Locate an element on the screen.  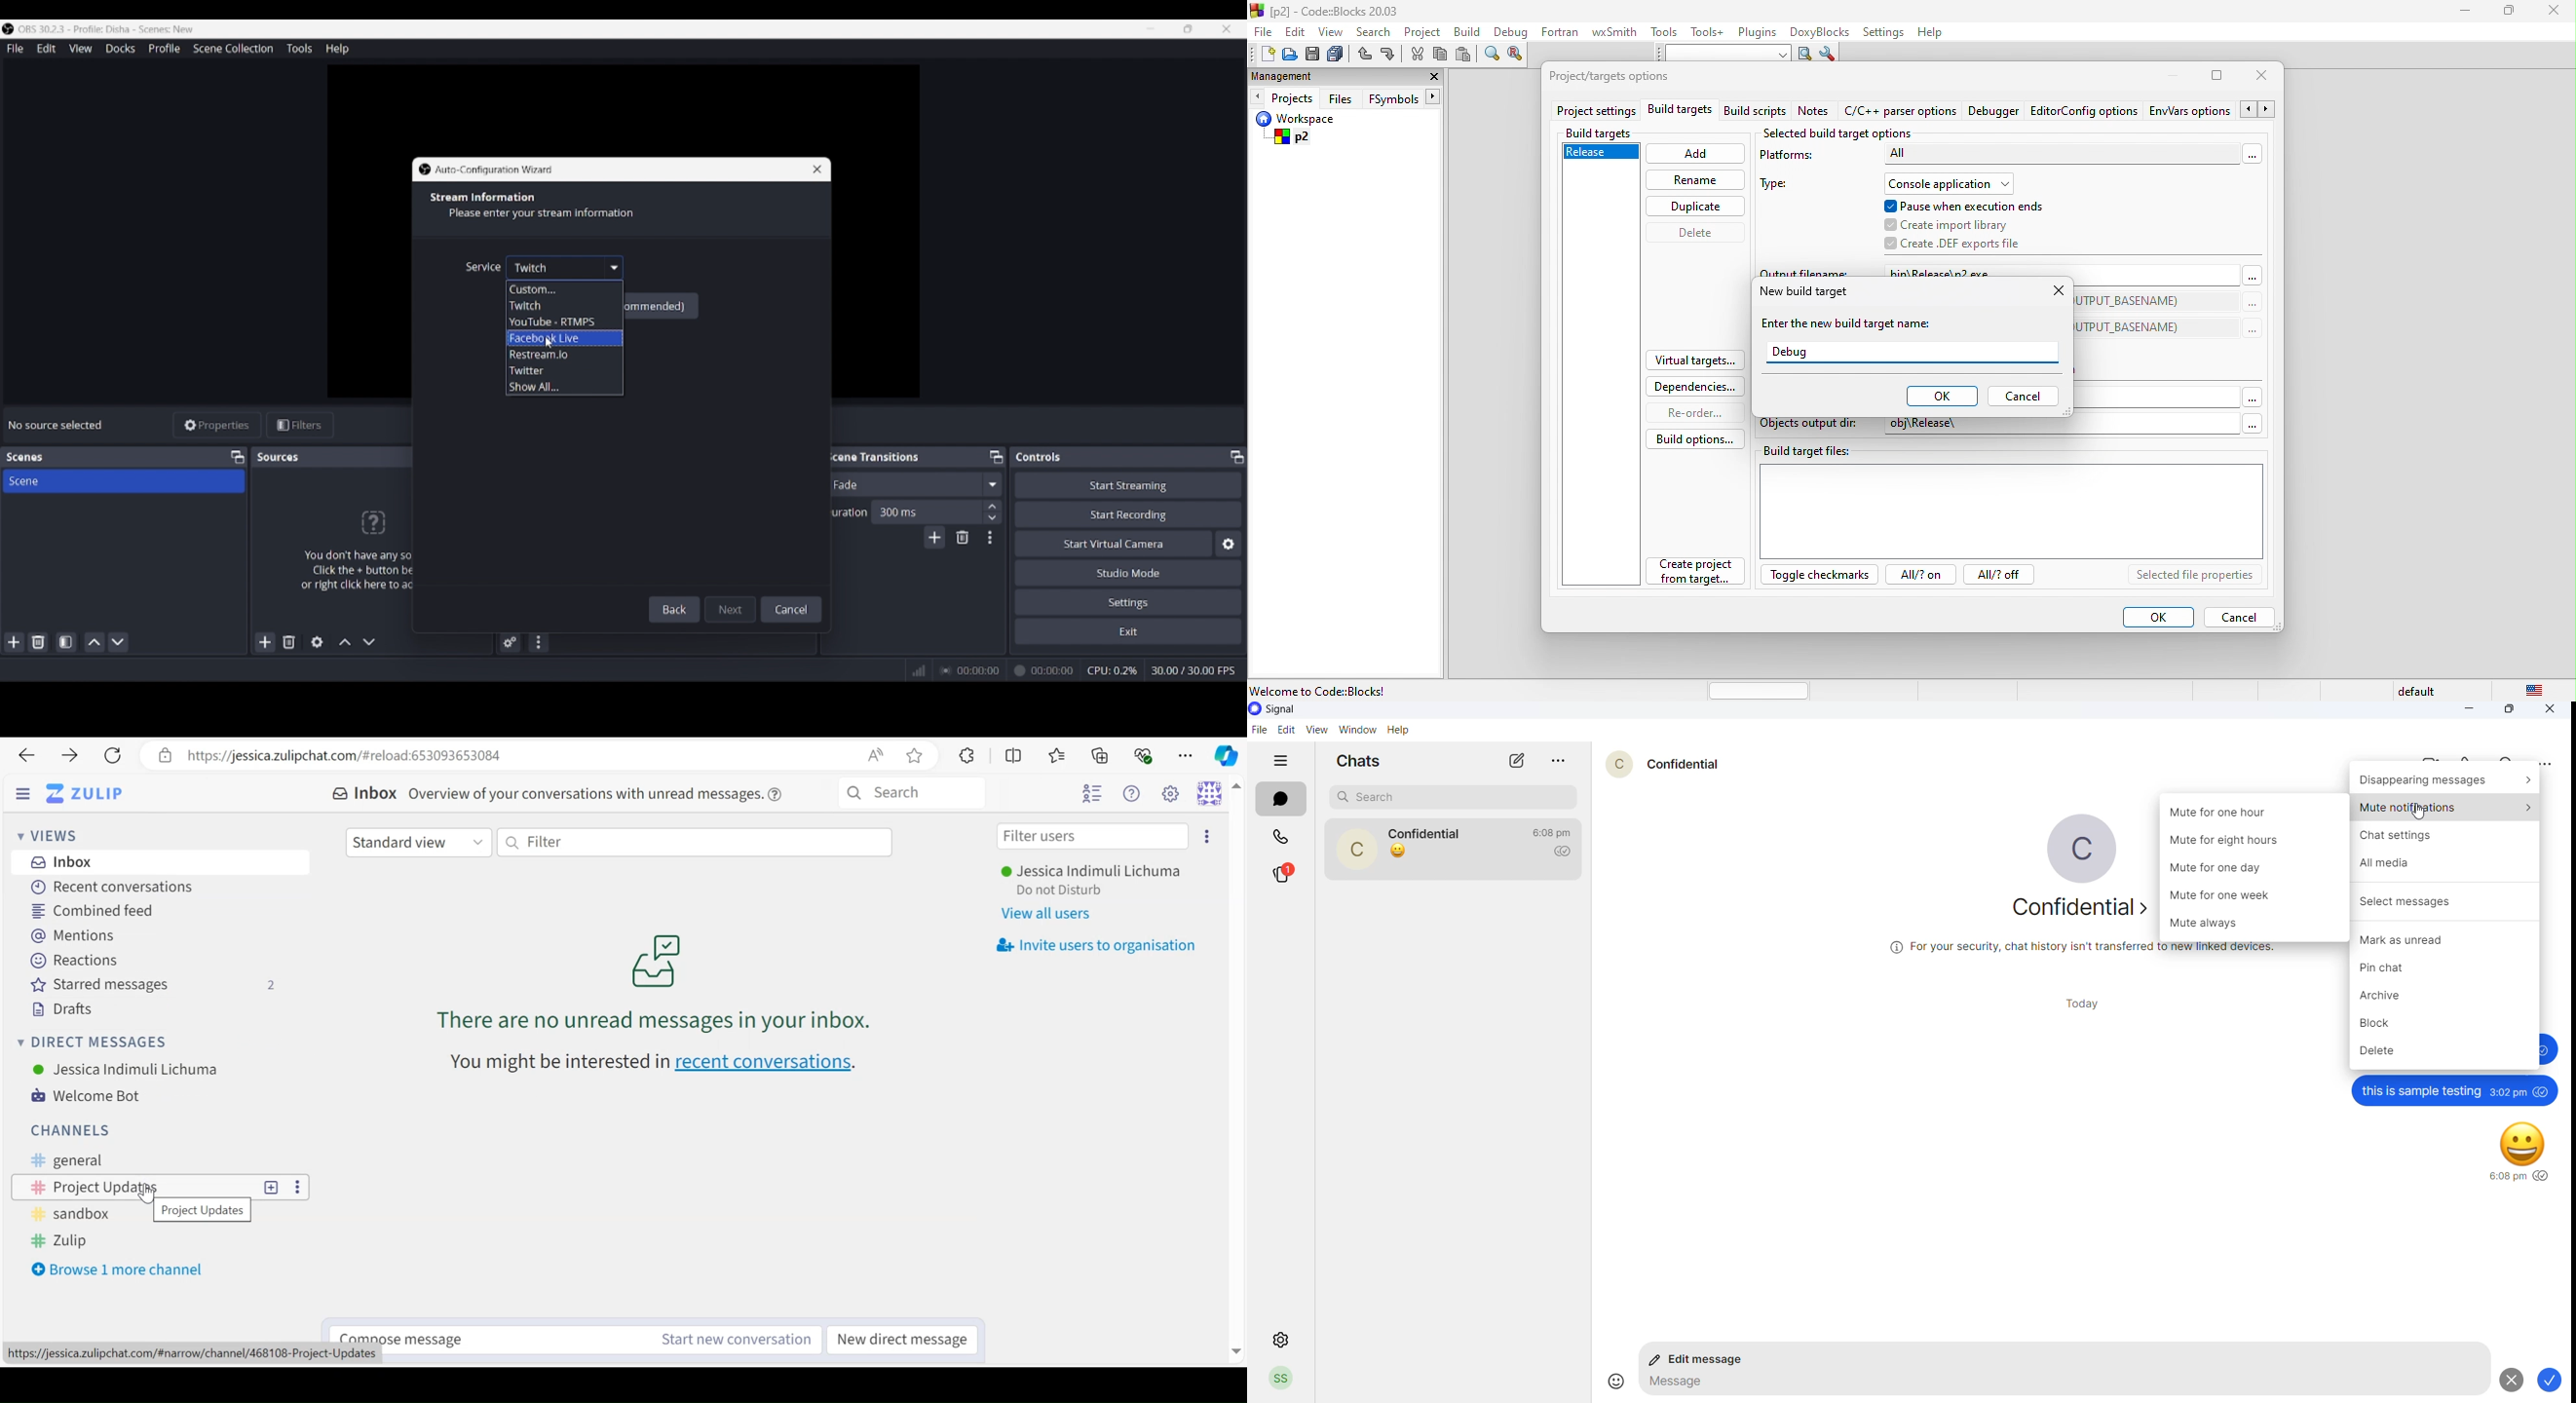
smiley emoji is located at coordinates (2524, 1141).